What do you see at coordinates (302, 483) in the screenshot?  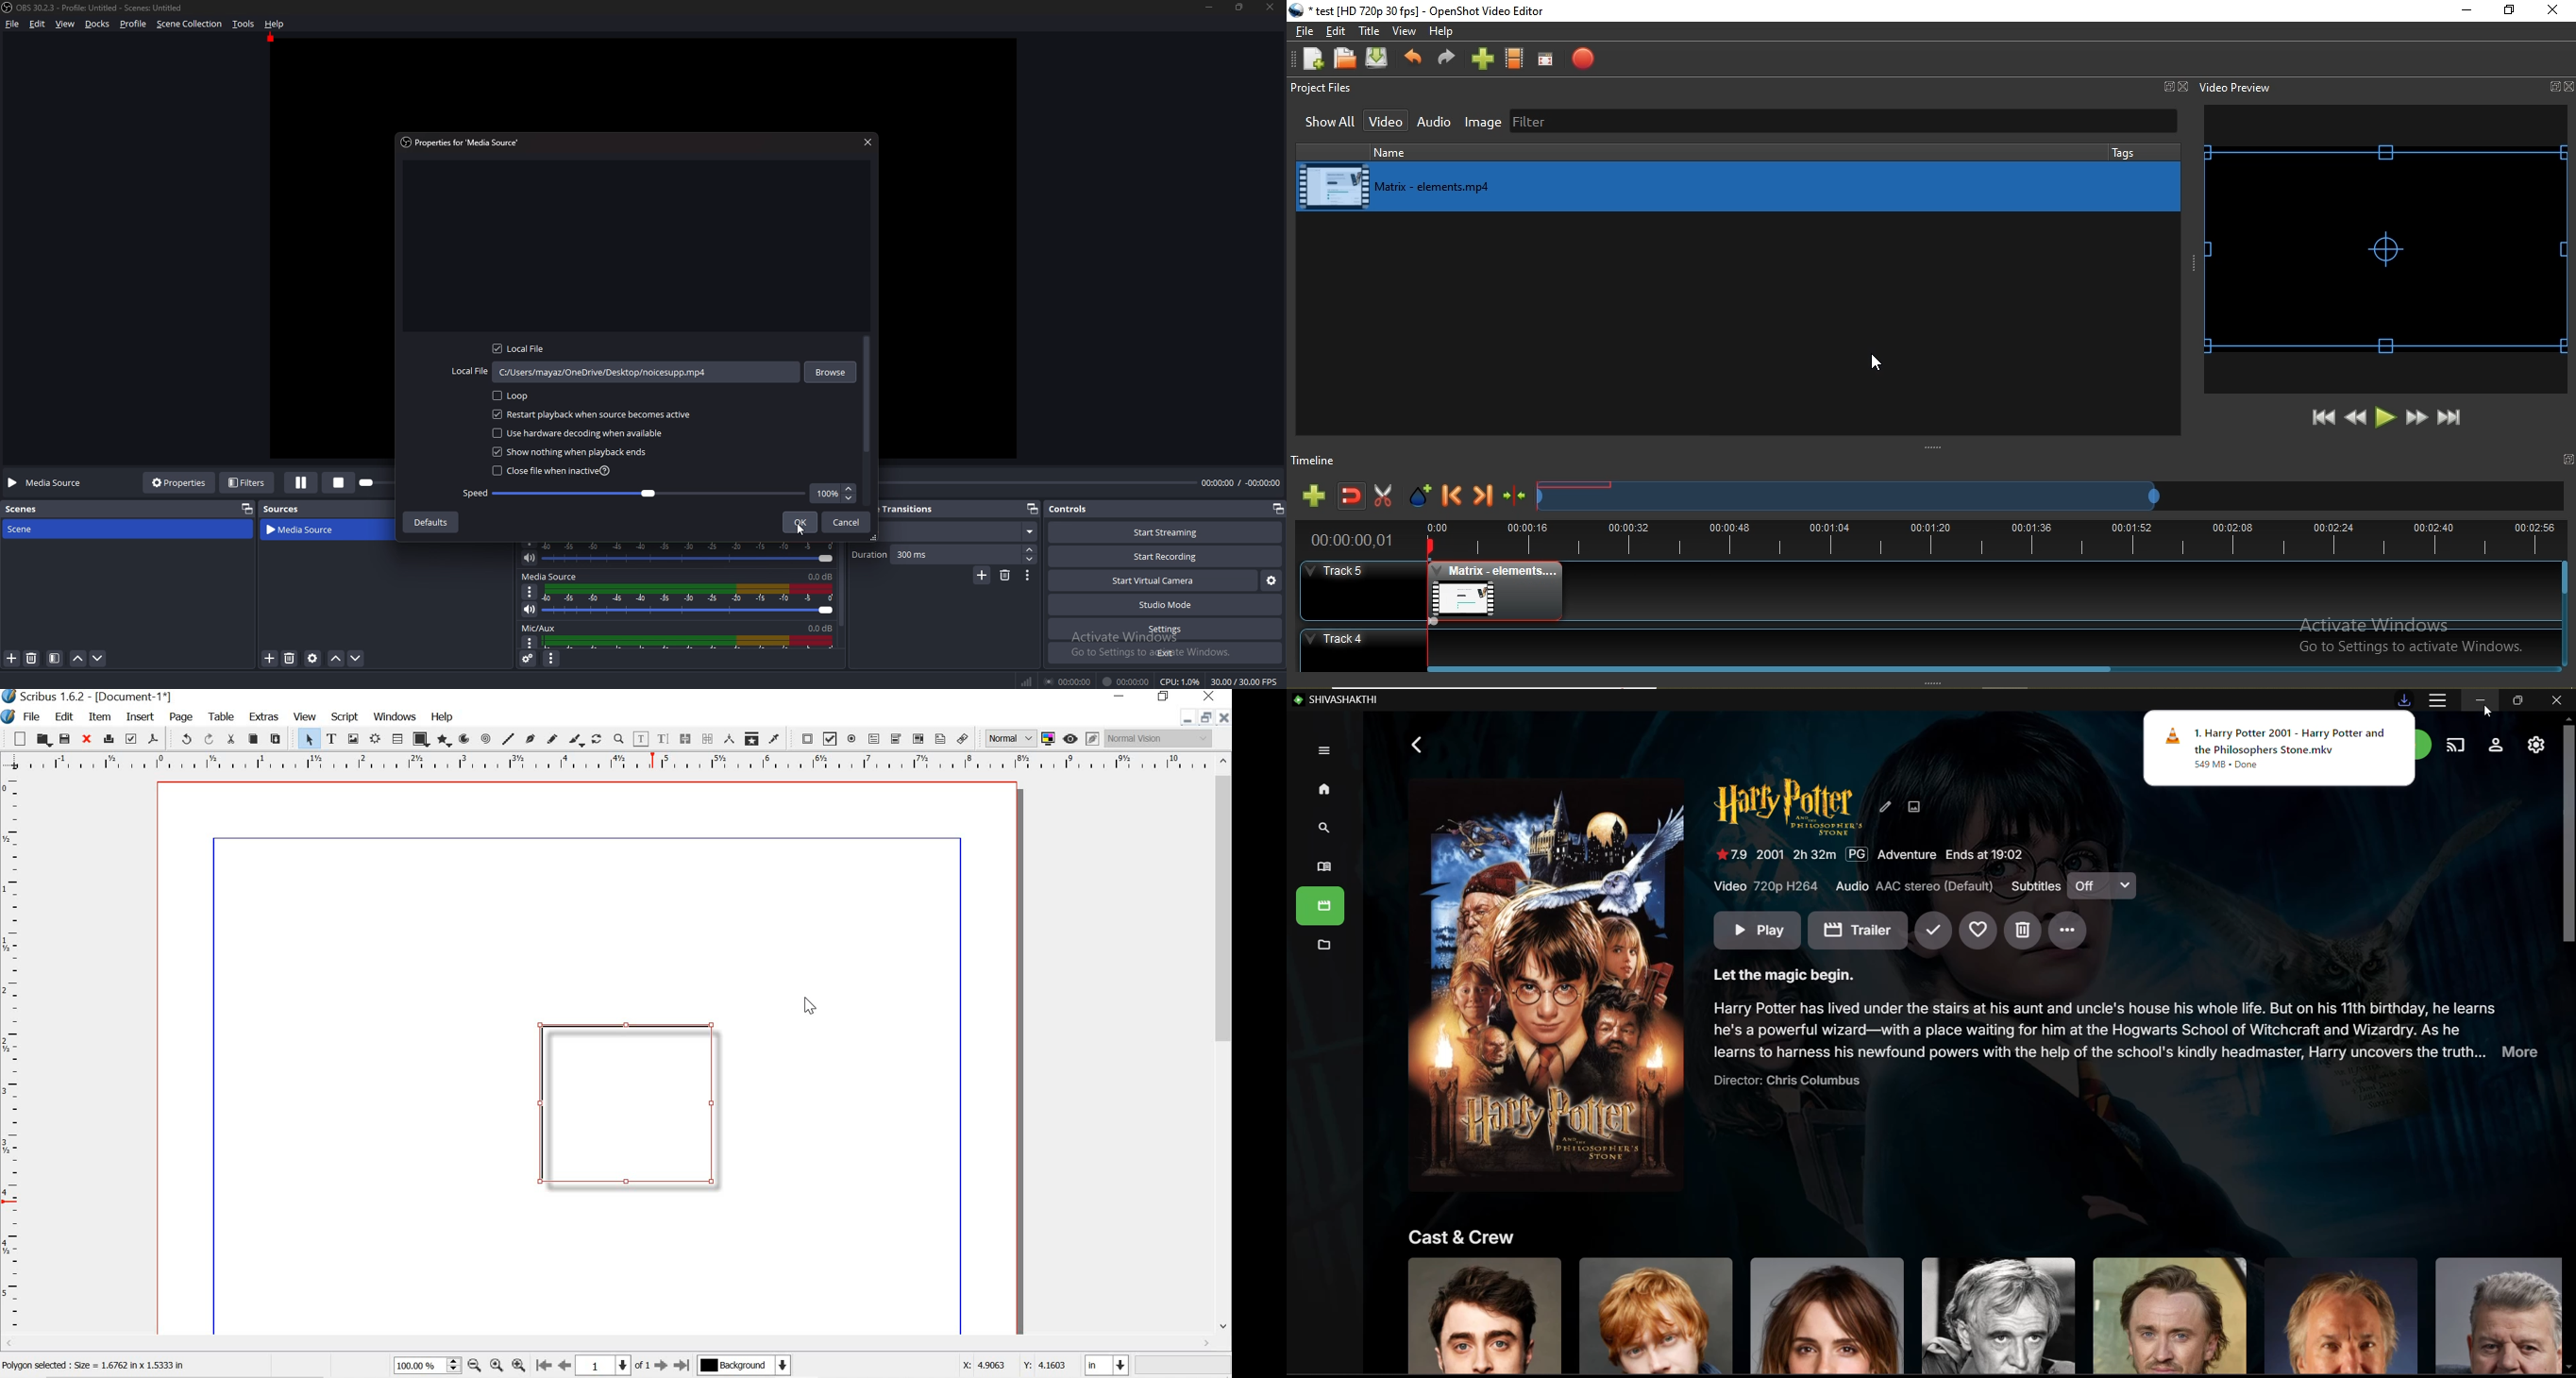 I see `pause` at bounding box center [302, 483].